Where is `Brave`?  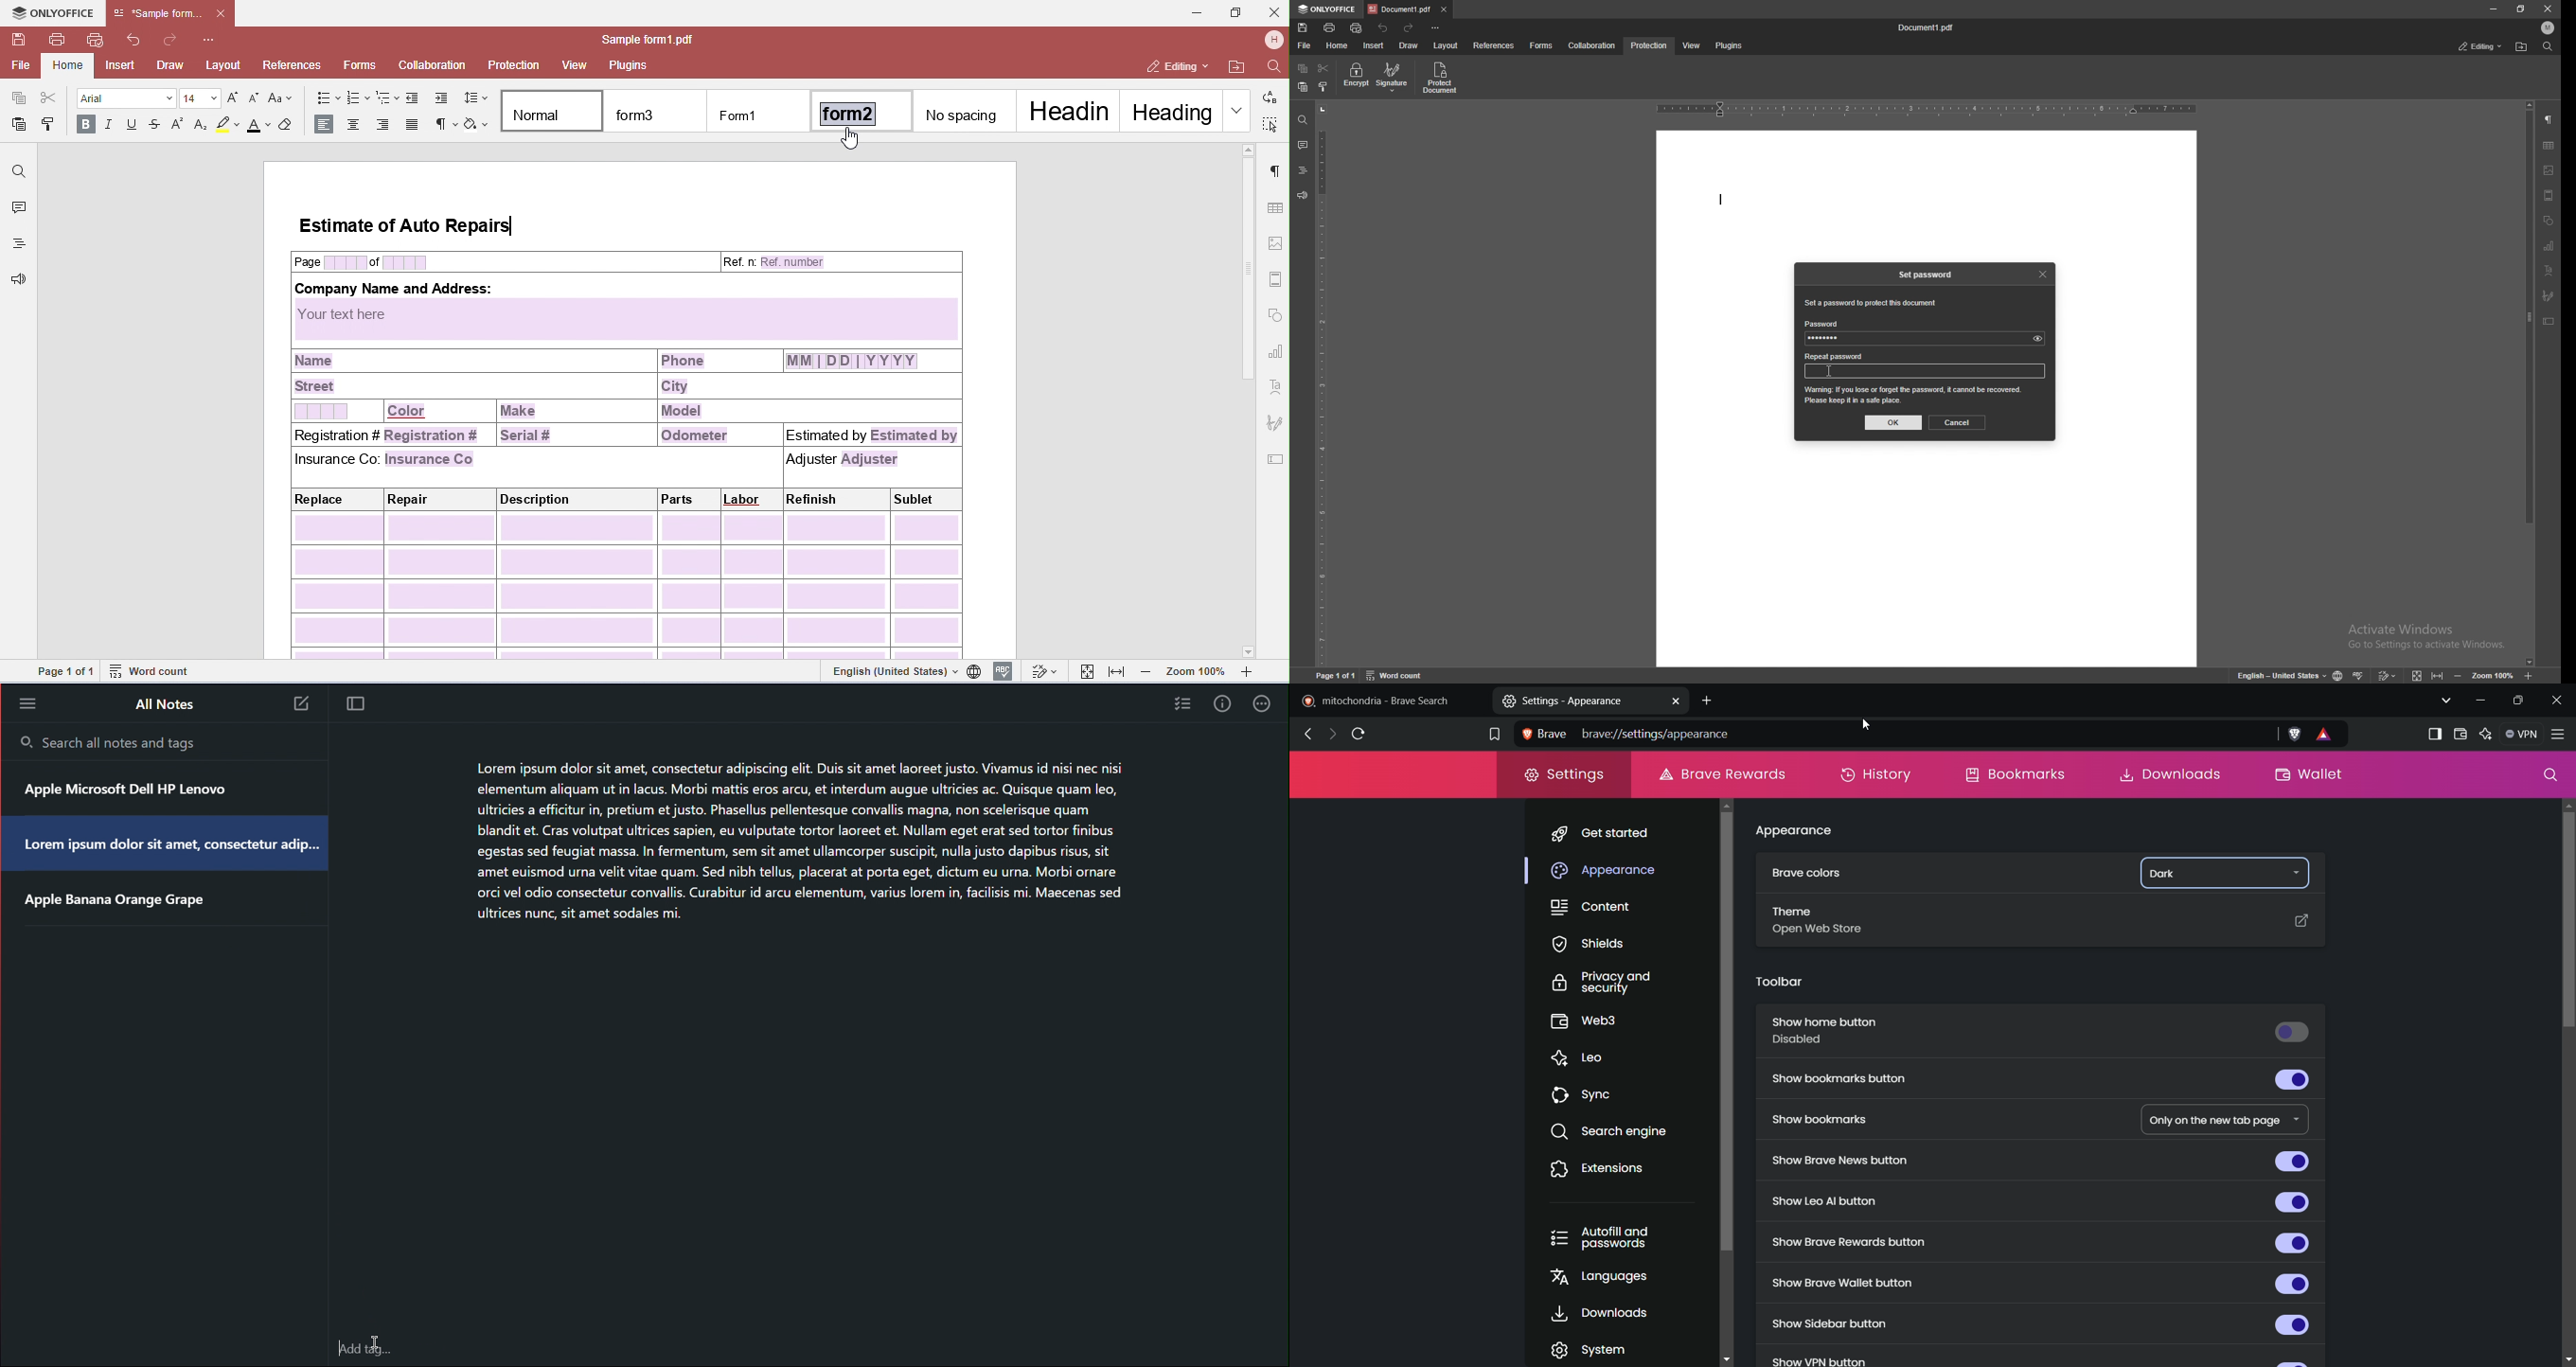 Brave is located at coordinates (1543, 733).